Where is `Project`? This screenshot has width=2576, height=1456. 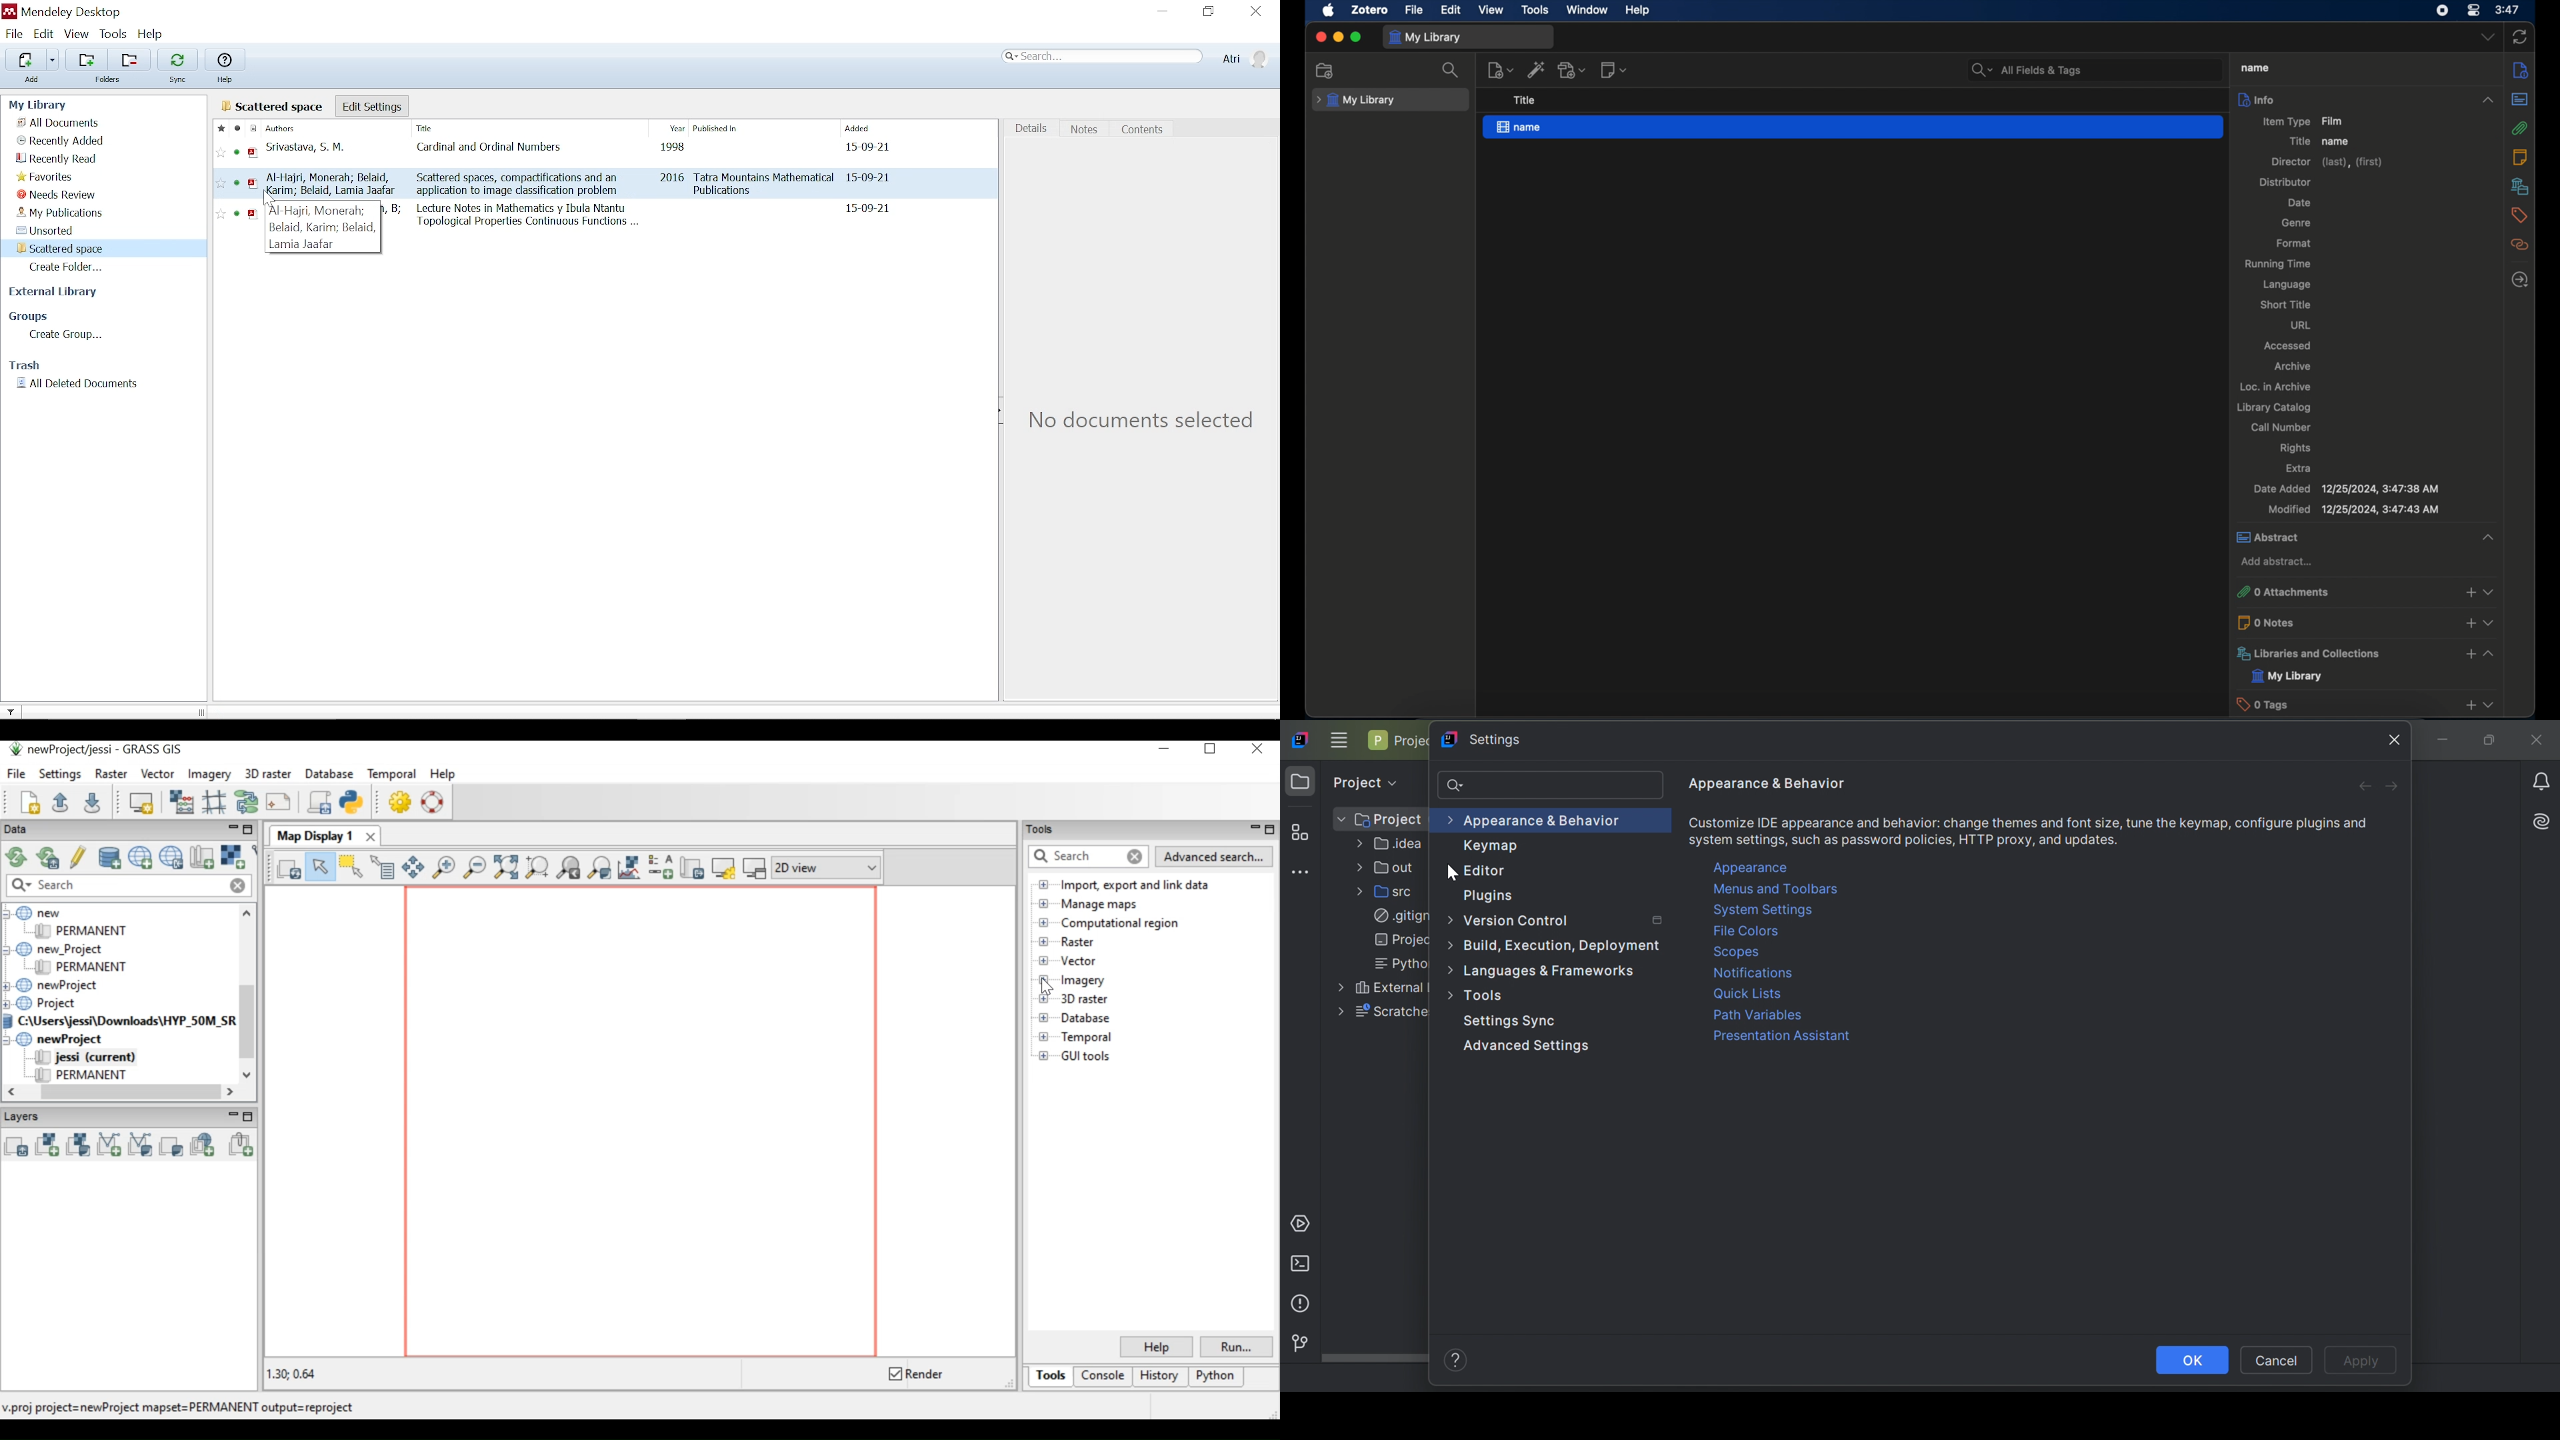
Project is located at coordinates (1301, 782).